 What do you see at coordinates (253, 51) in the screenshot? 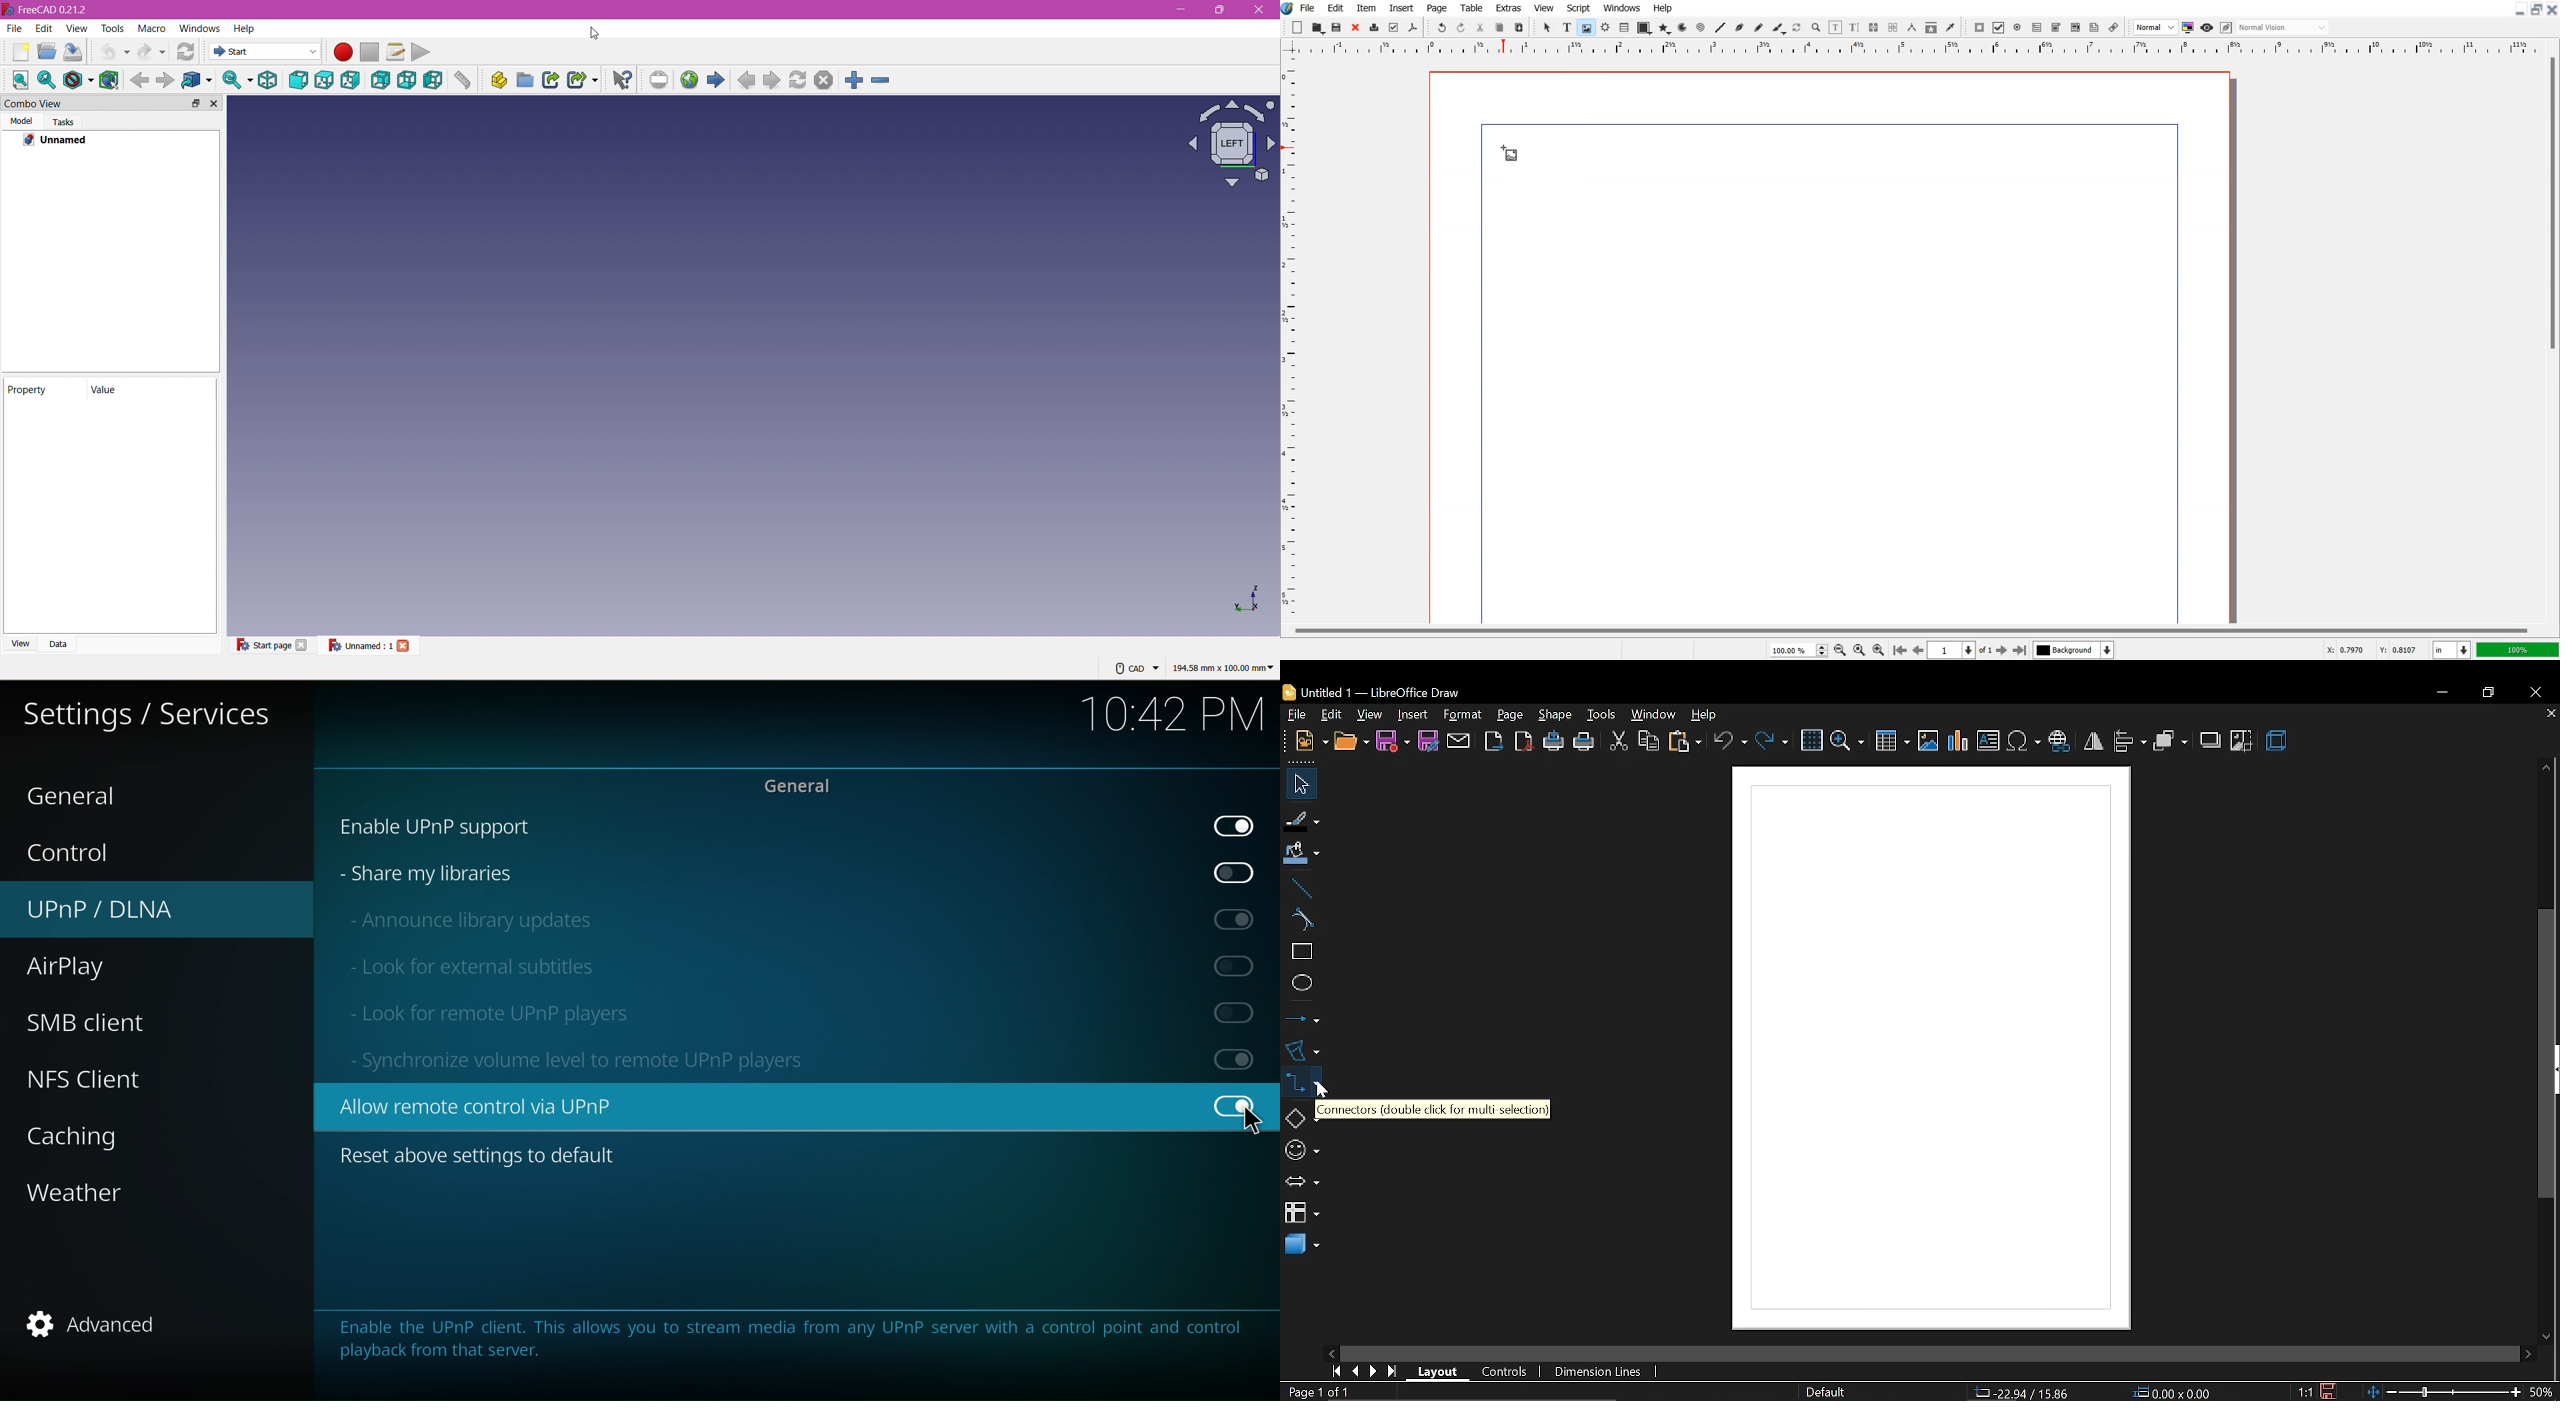
I see `Start` at bounding box center [253, 51].